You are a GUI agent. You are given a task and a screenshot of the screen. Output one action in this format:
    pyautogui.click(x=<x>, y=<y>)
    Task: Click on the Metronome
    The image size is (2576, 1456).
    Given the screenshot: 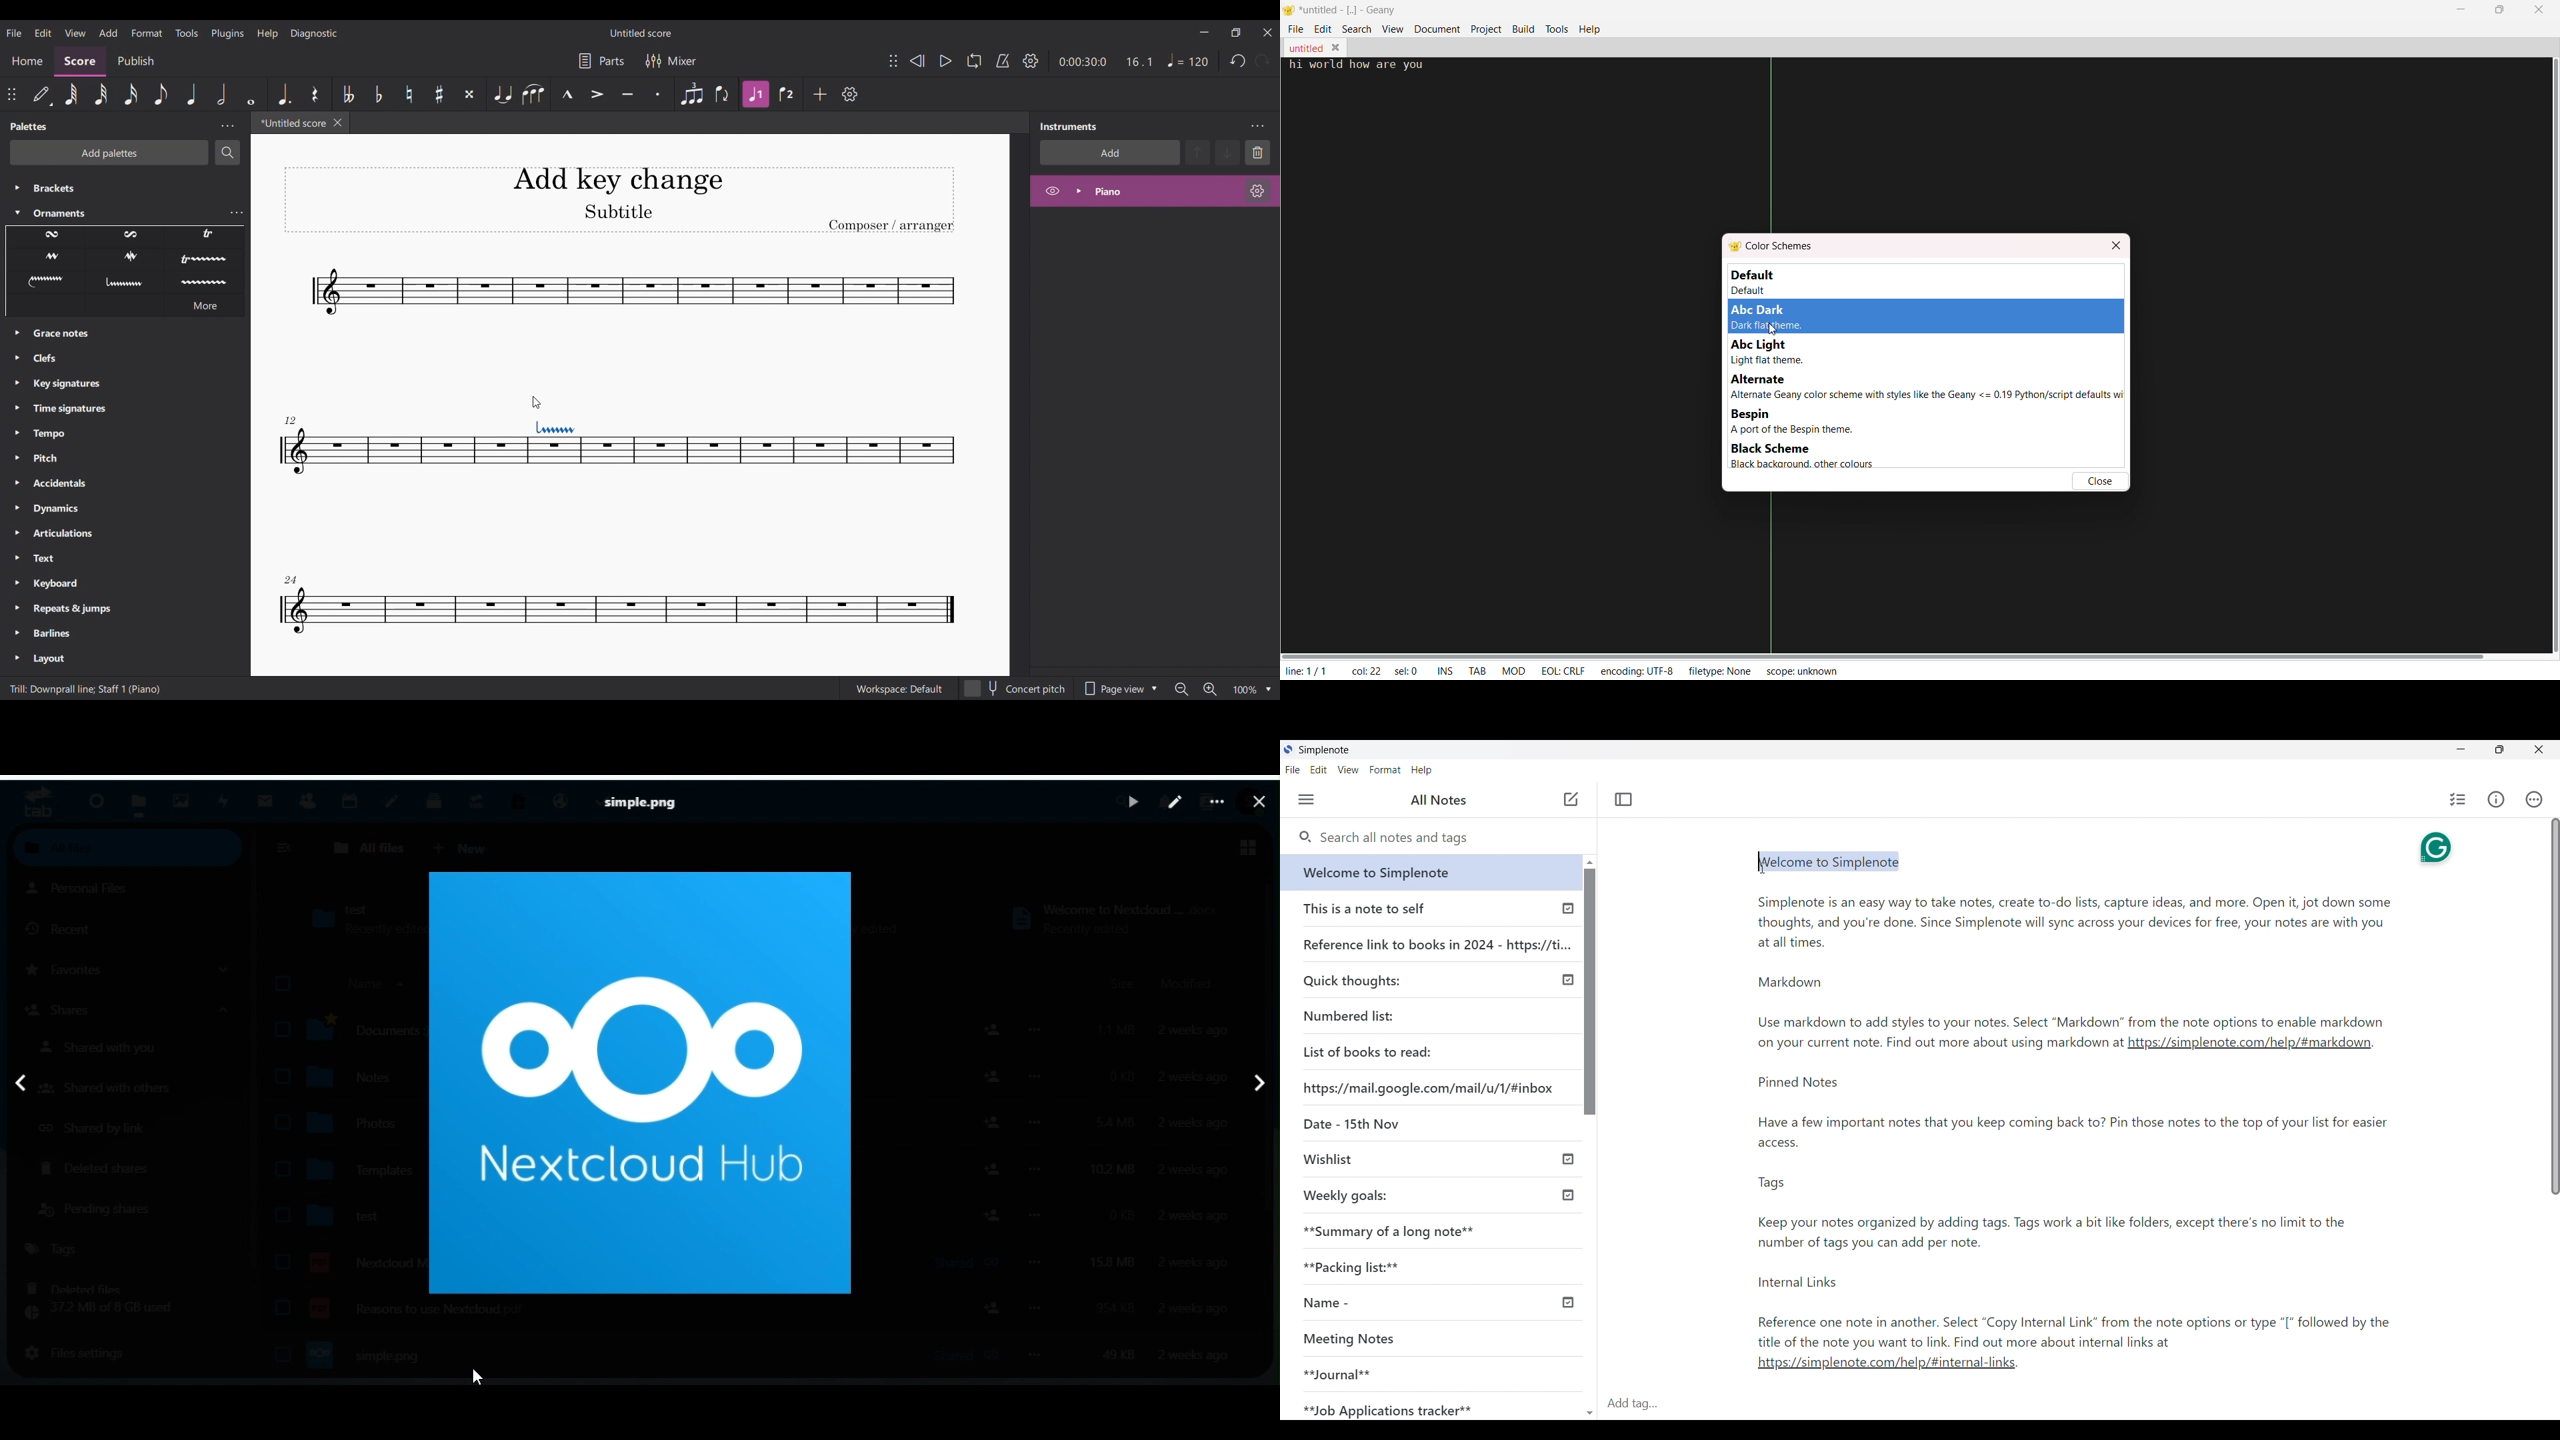 What is the action you would take?
    pyautogui.click(x=1003, y=61)
    